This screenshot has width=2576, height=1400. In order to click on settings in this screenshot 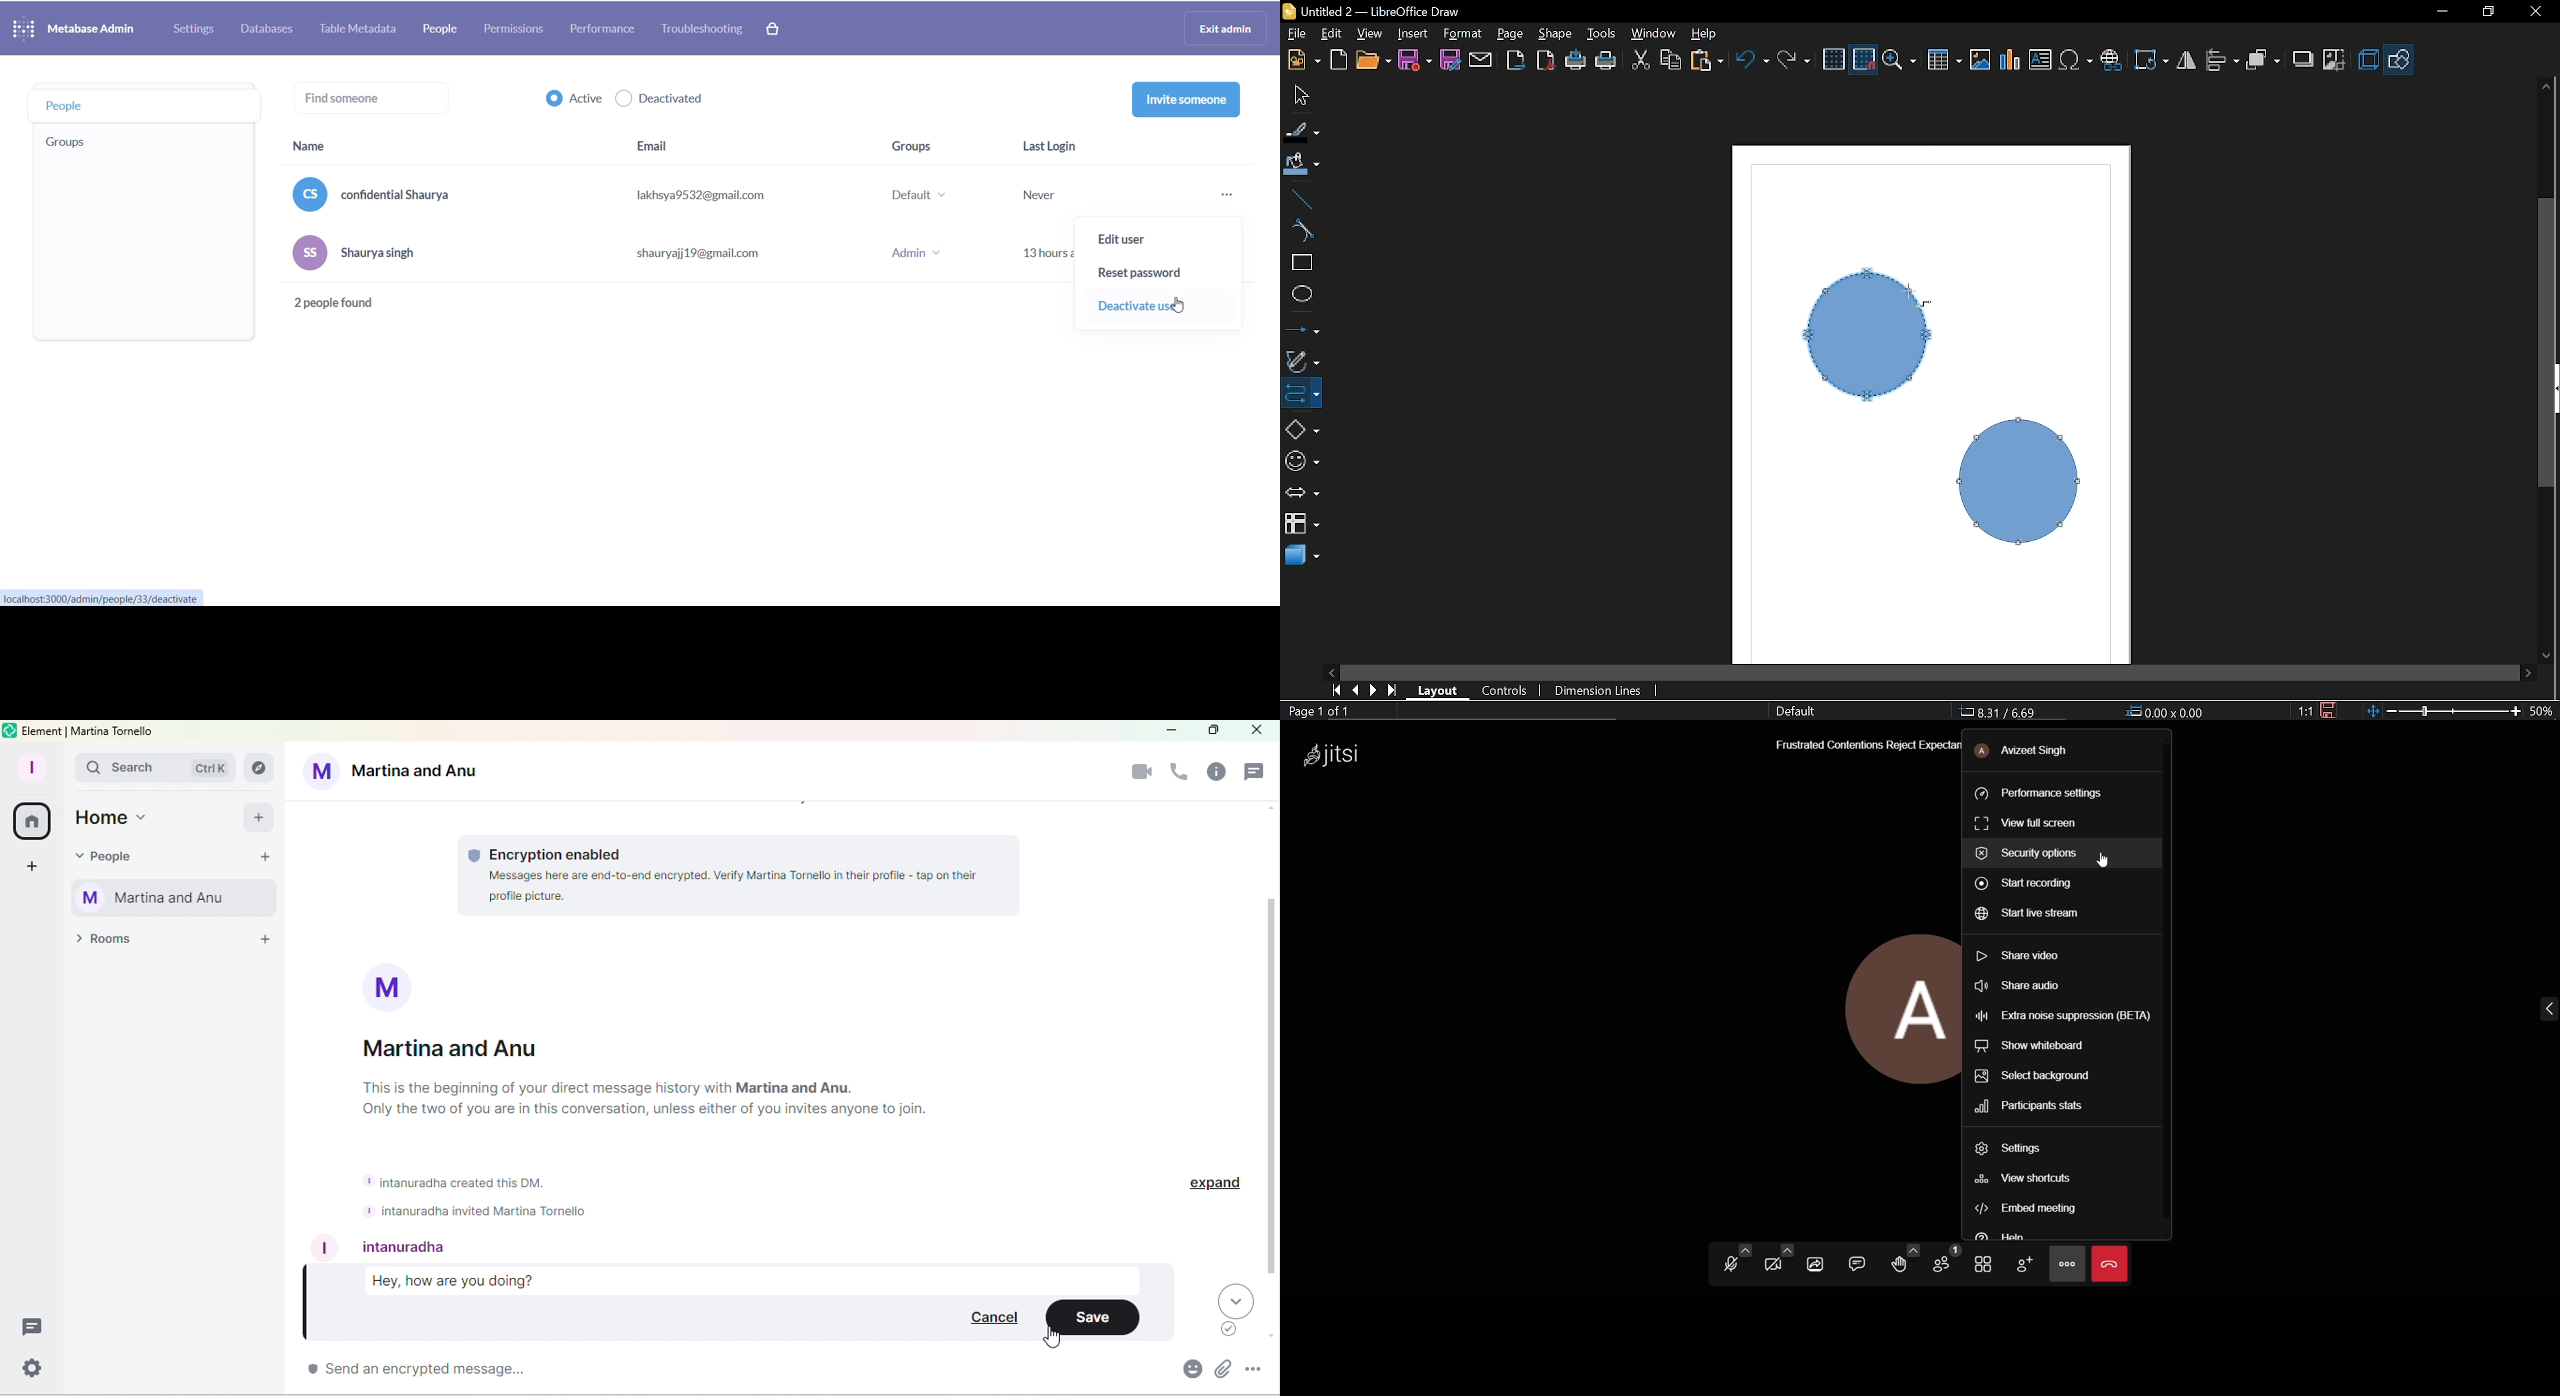, I will do `click(2035, 1149)`.